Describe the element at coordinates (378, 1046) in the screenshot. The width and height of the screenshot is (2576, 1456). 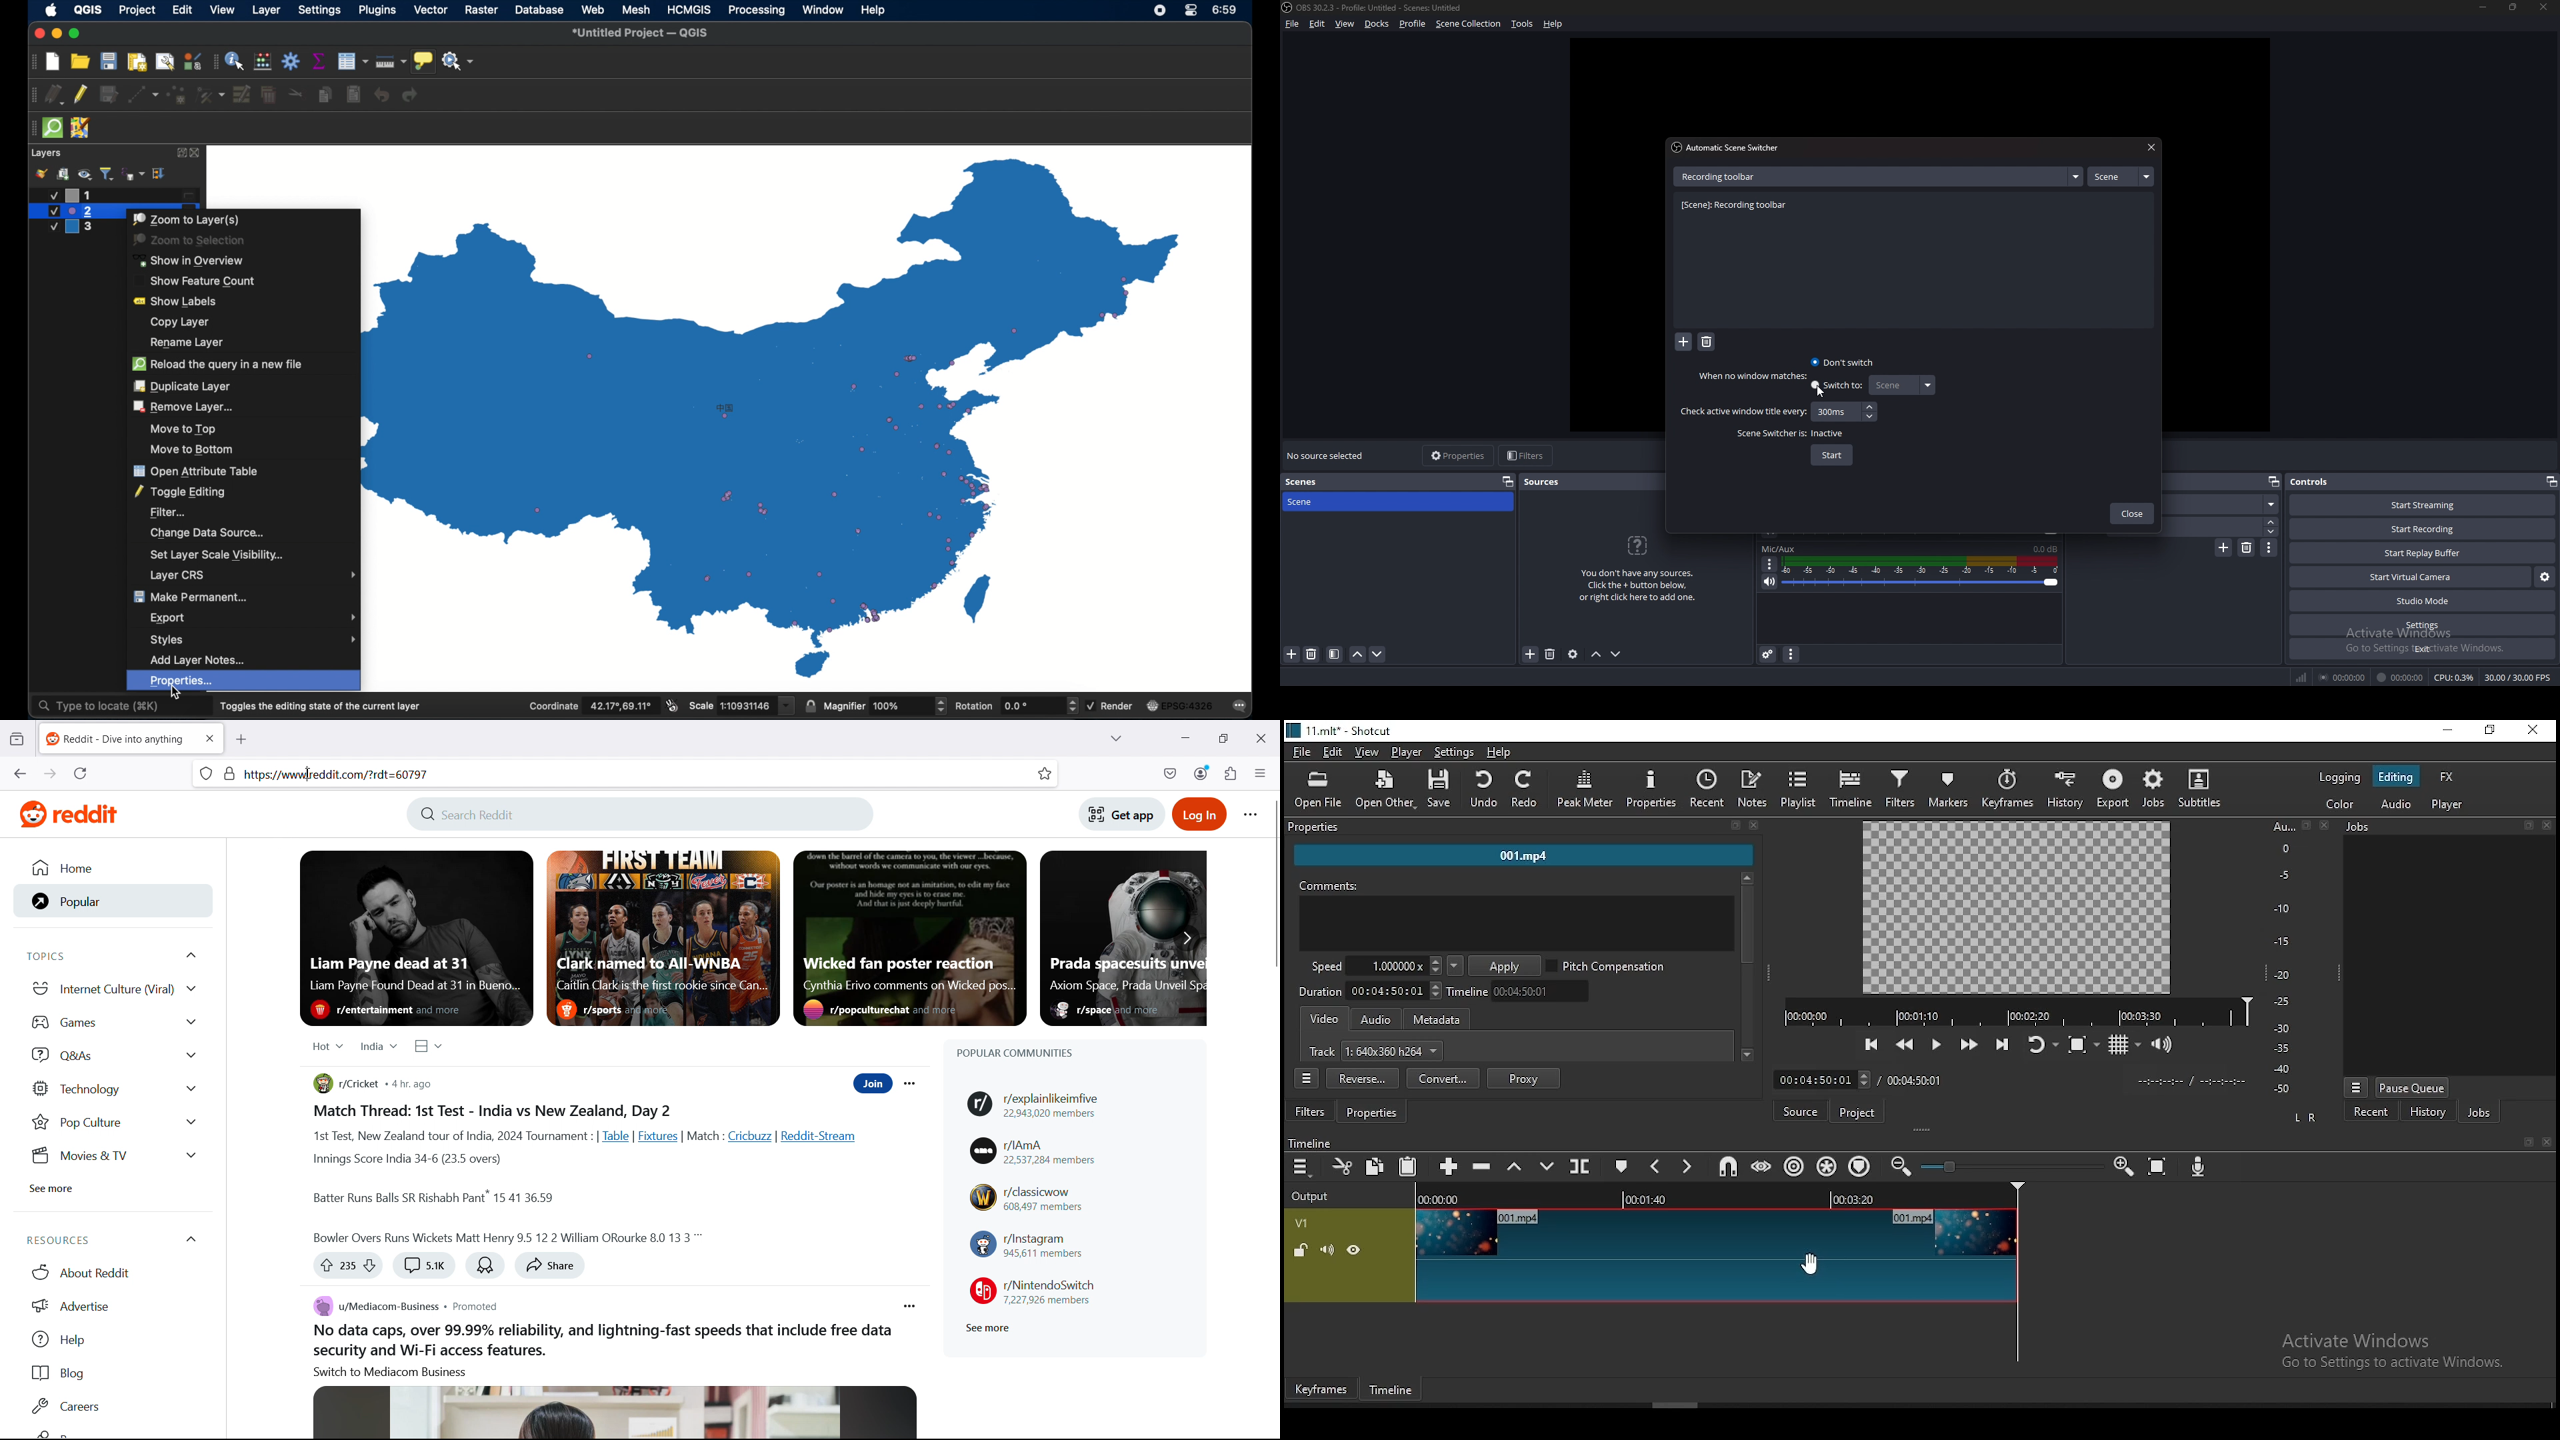
I see `Select region` at that location.